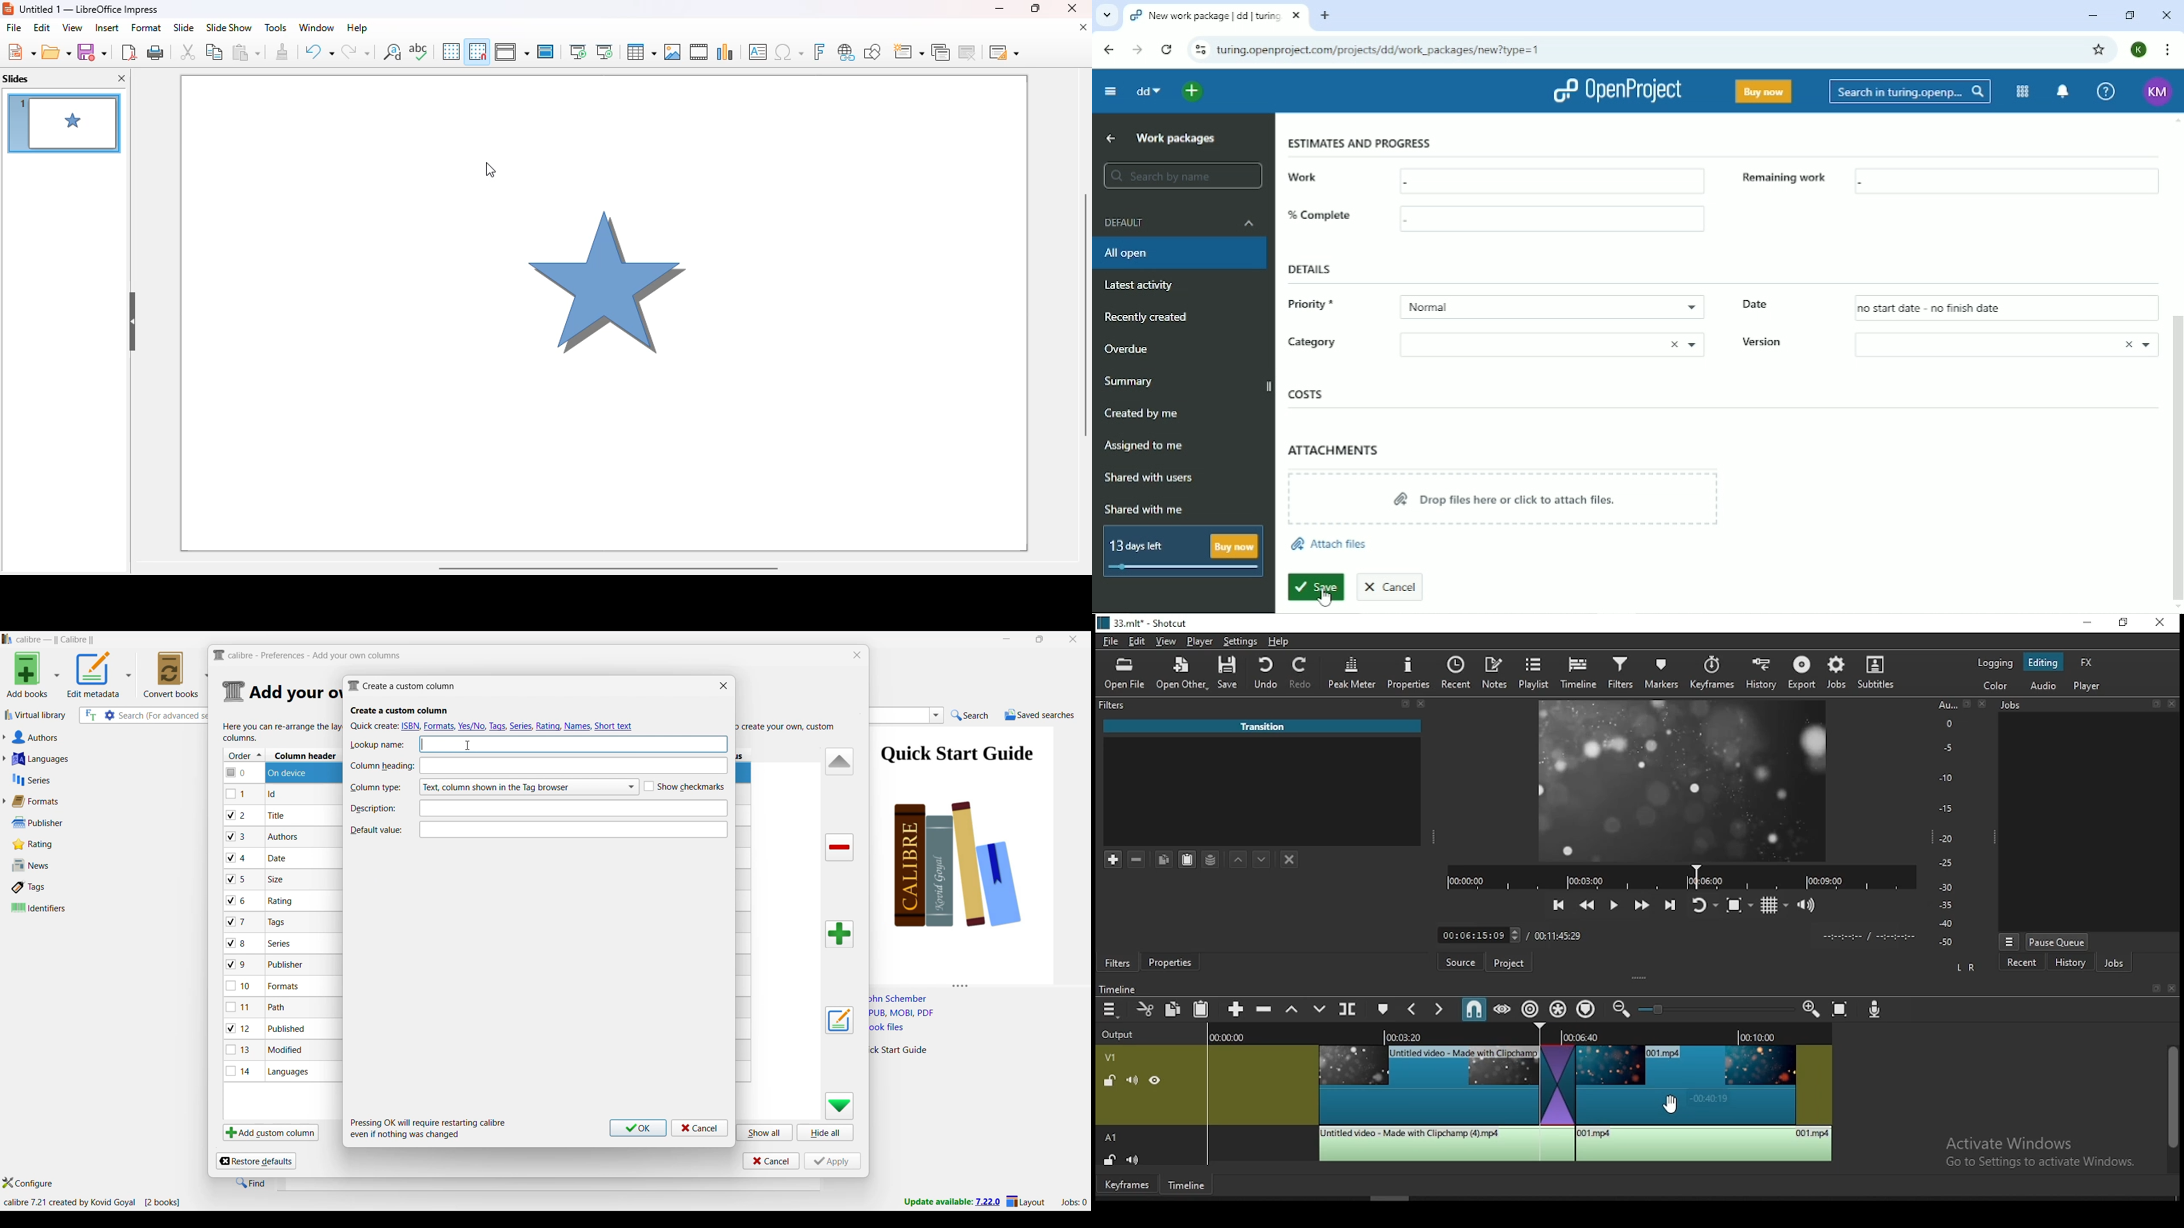  Describe the element at coordinates (318, 51) in the screenshot. I see `undo` at that location.